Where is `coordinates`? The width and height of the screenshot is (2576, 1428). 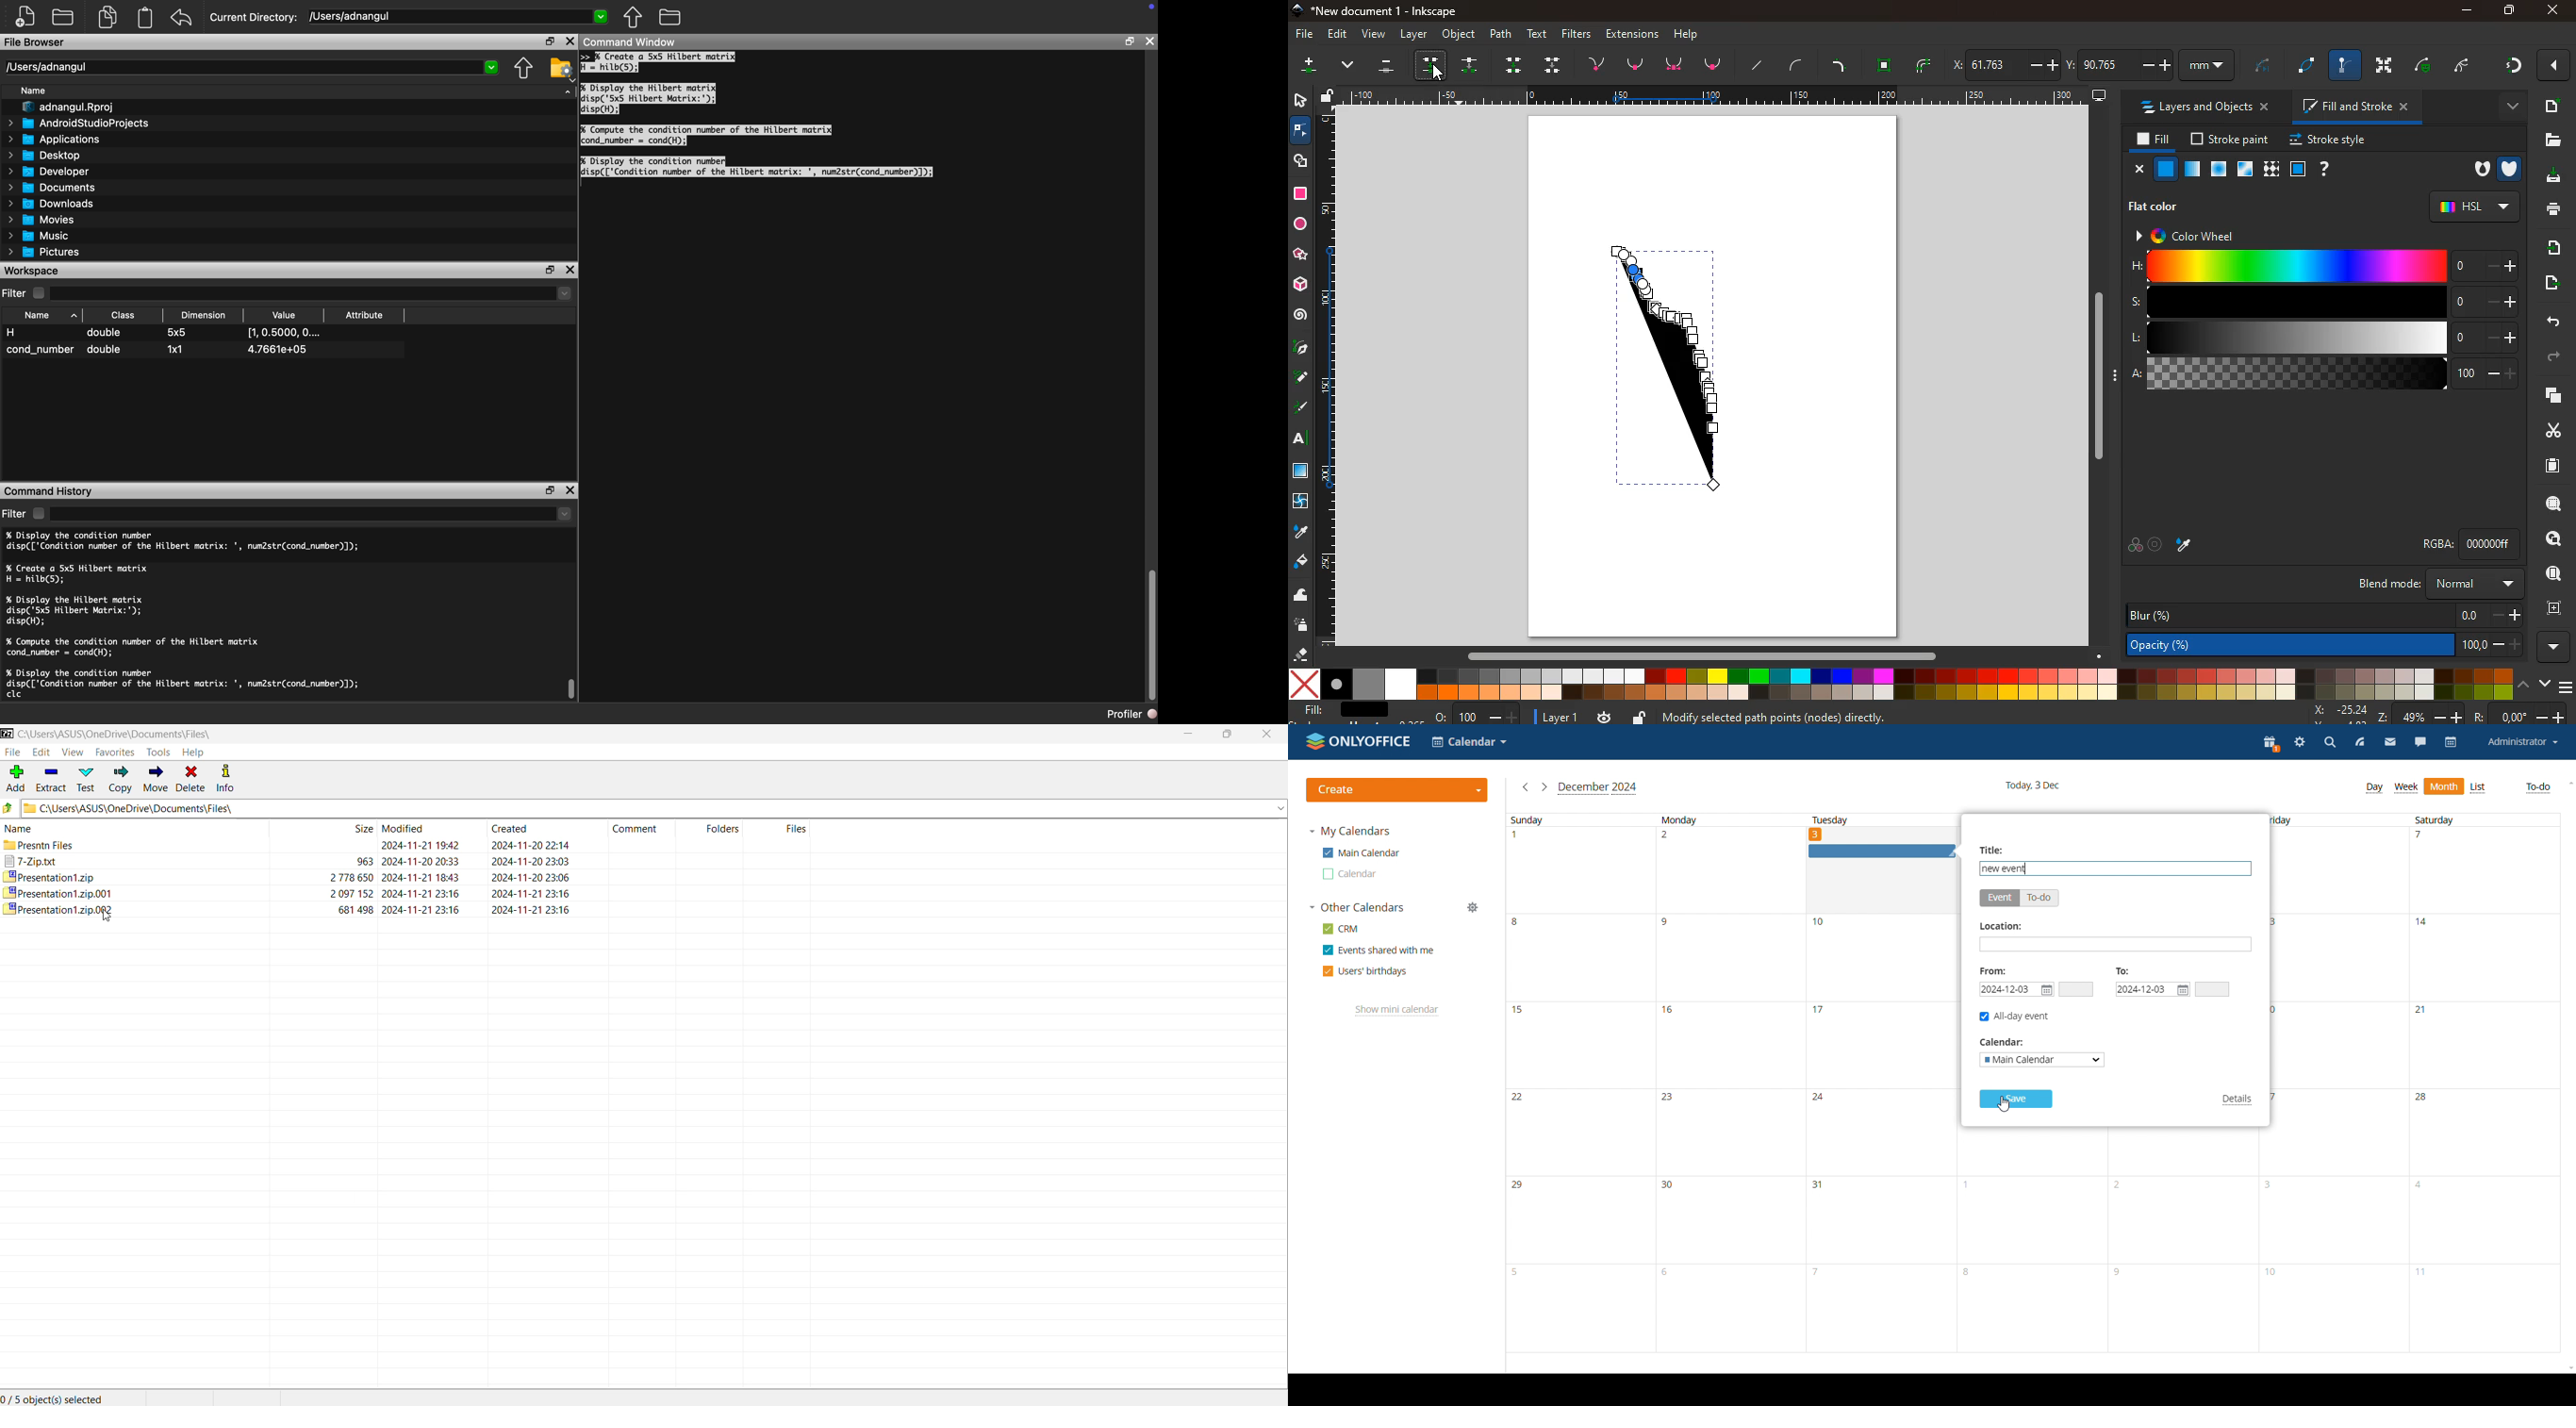 coordinates is located at coordinates (2093, 62).